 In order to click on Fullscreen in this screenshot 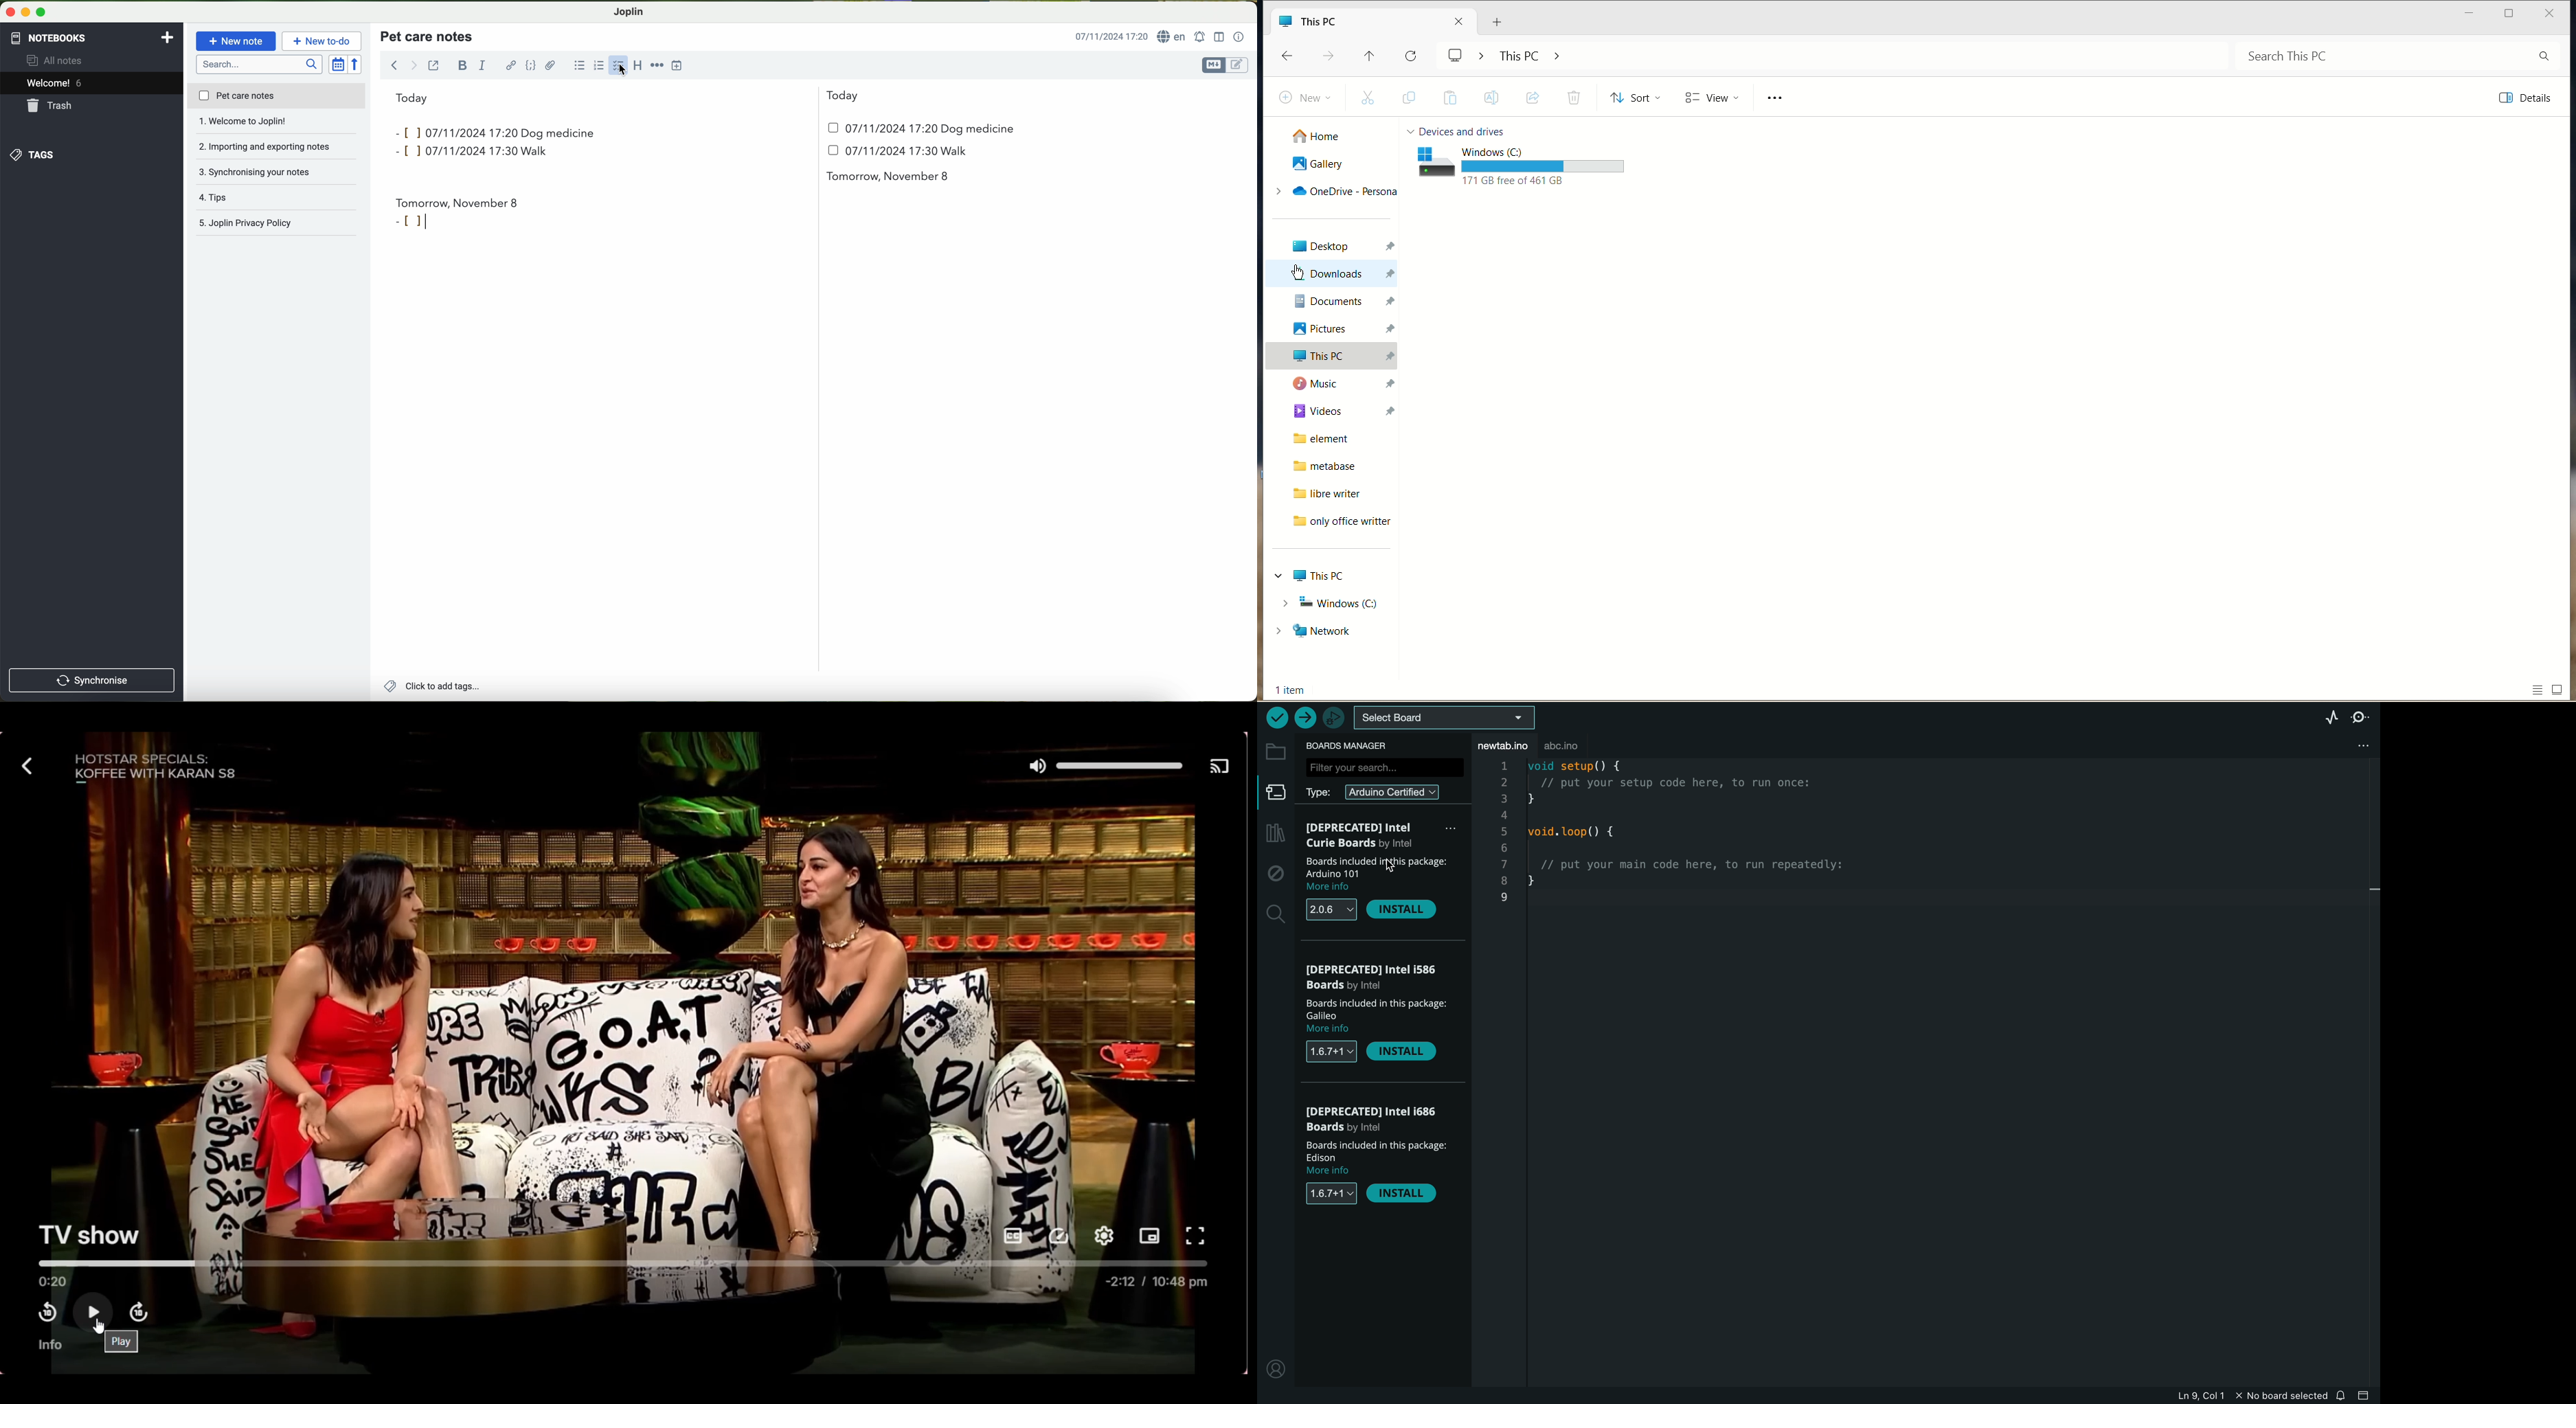, I will do `click(1195, 1236)`.